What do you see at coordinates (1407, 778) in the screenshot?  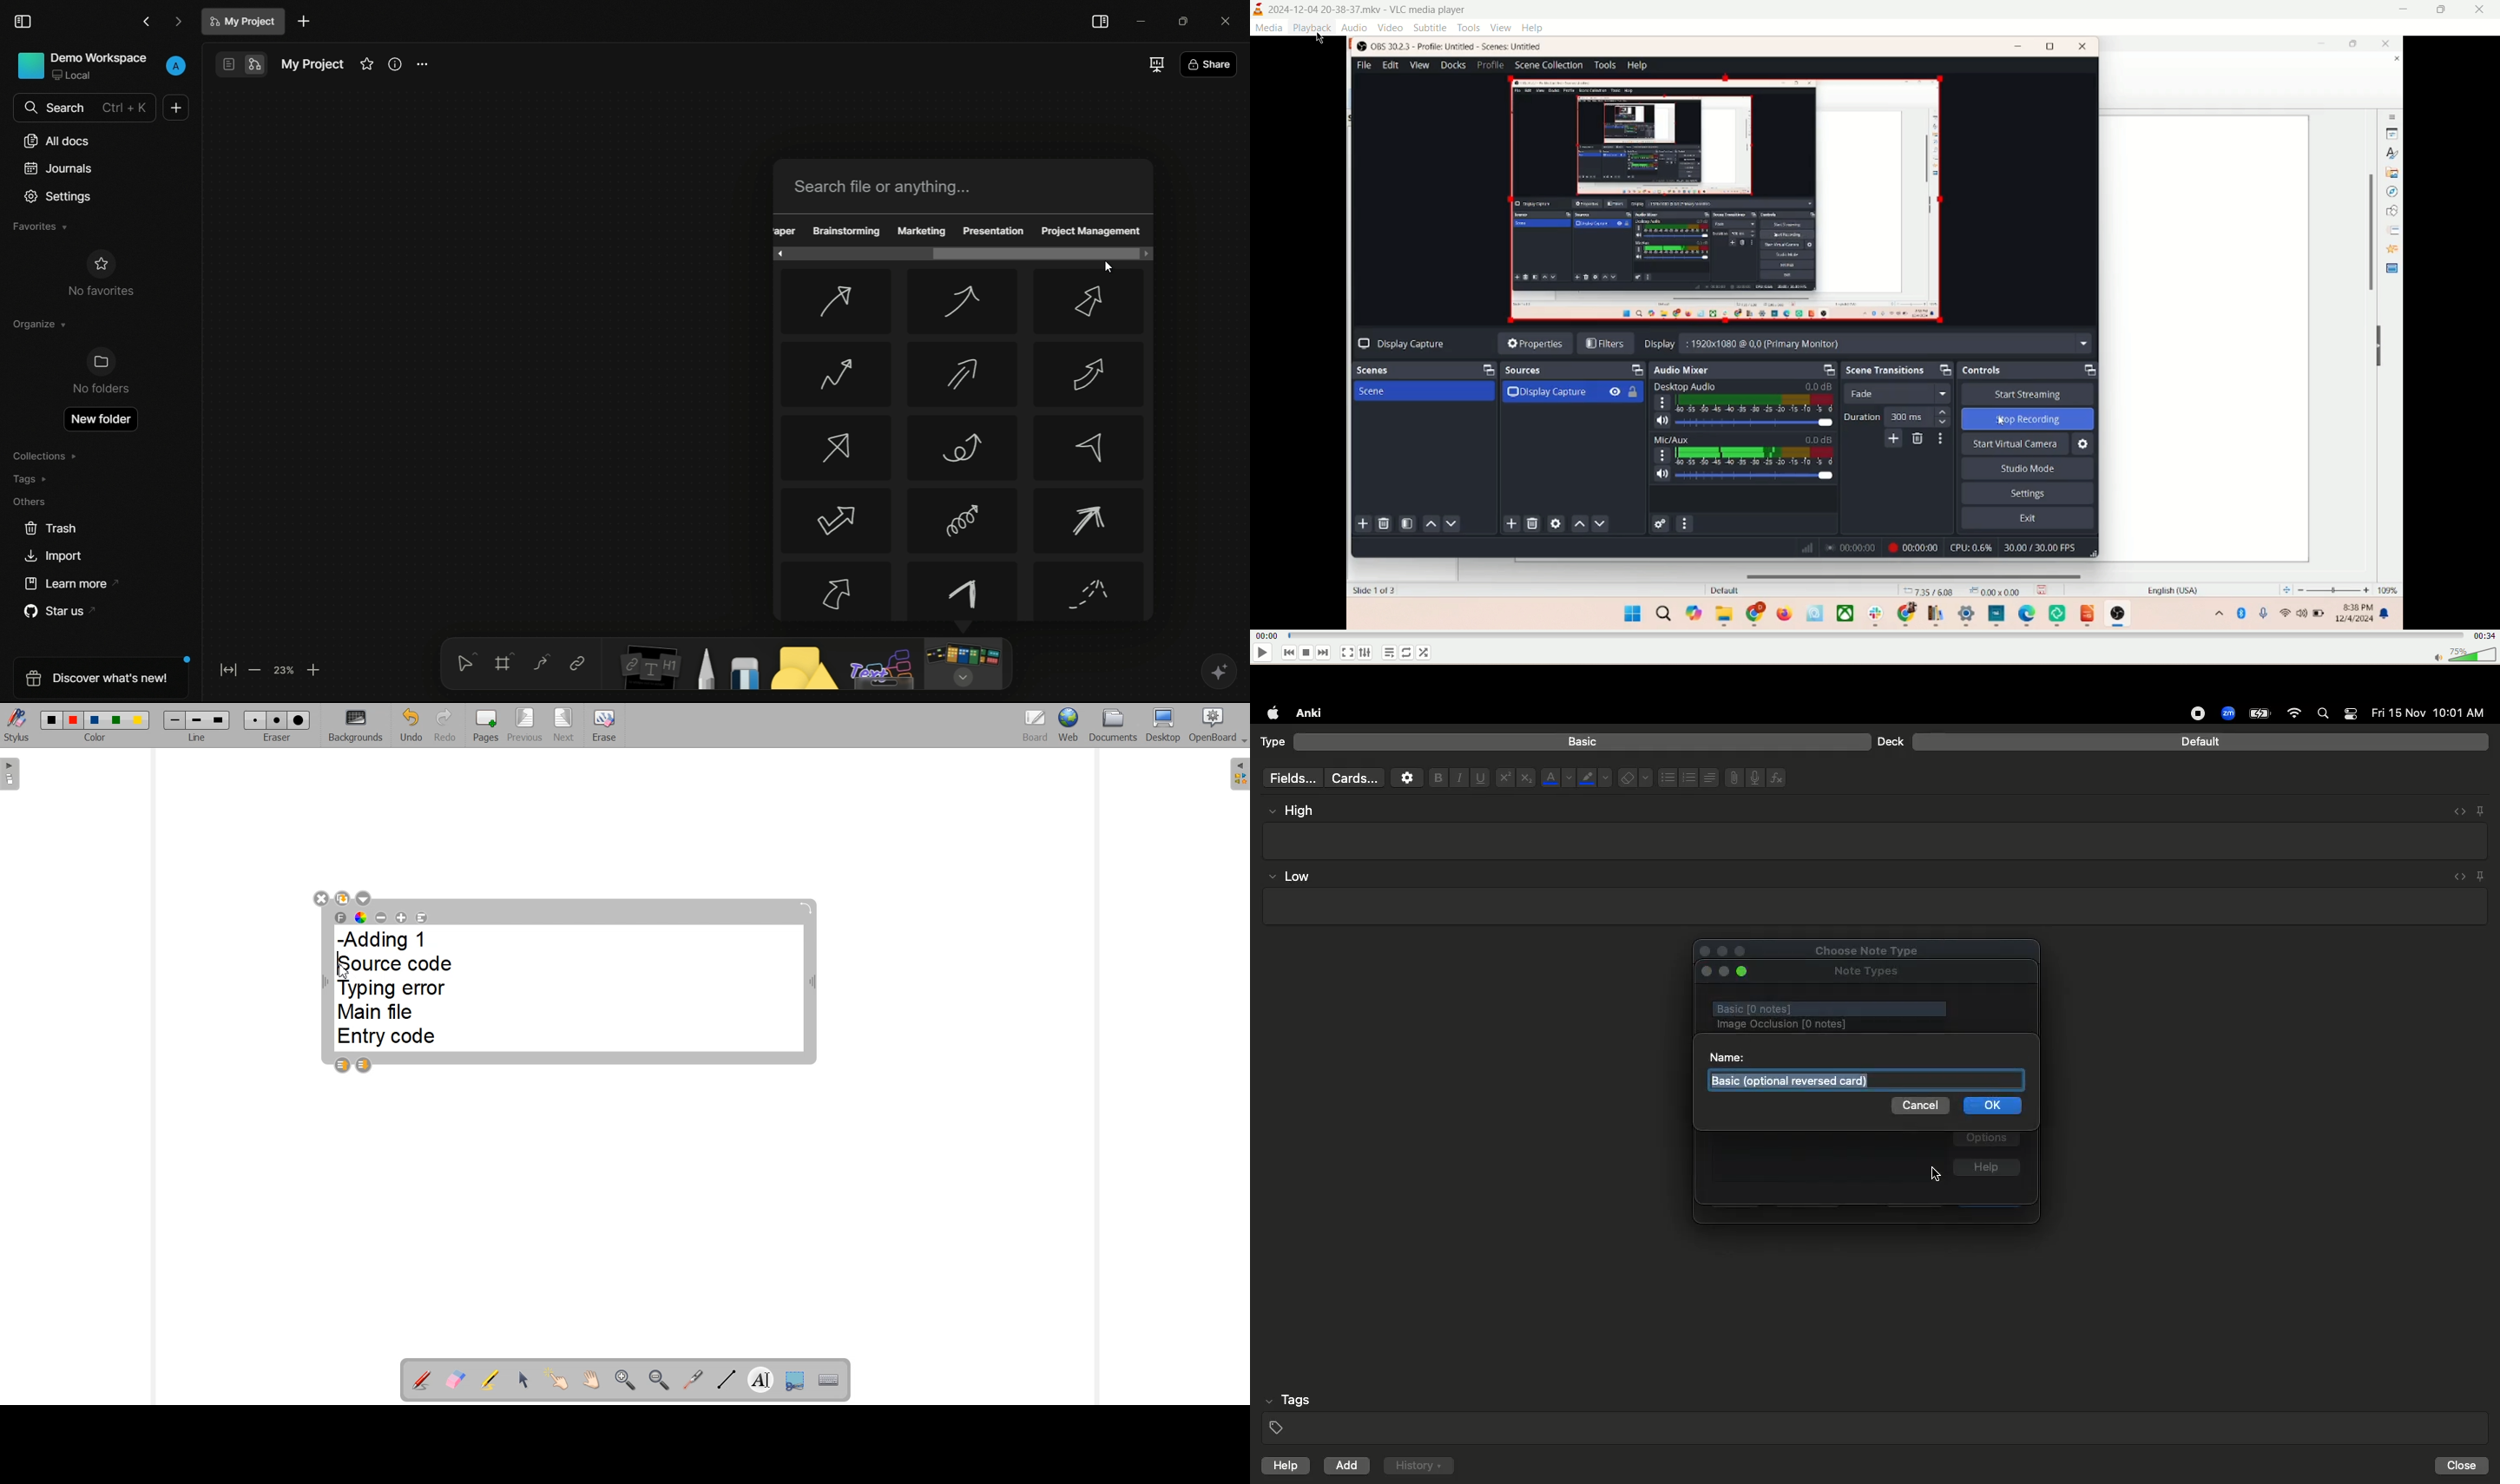 I see `Settings` at bounding box center [1407, 778].